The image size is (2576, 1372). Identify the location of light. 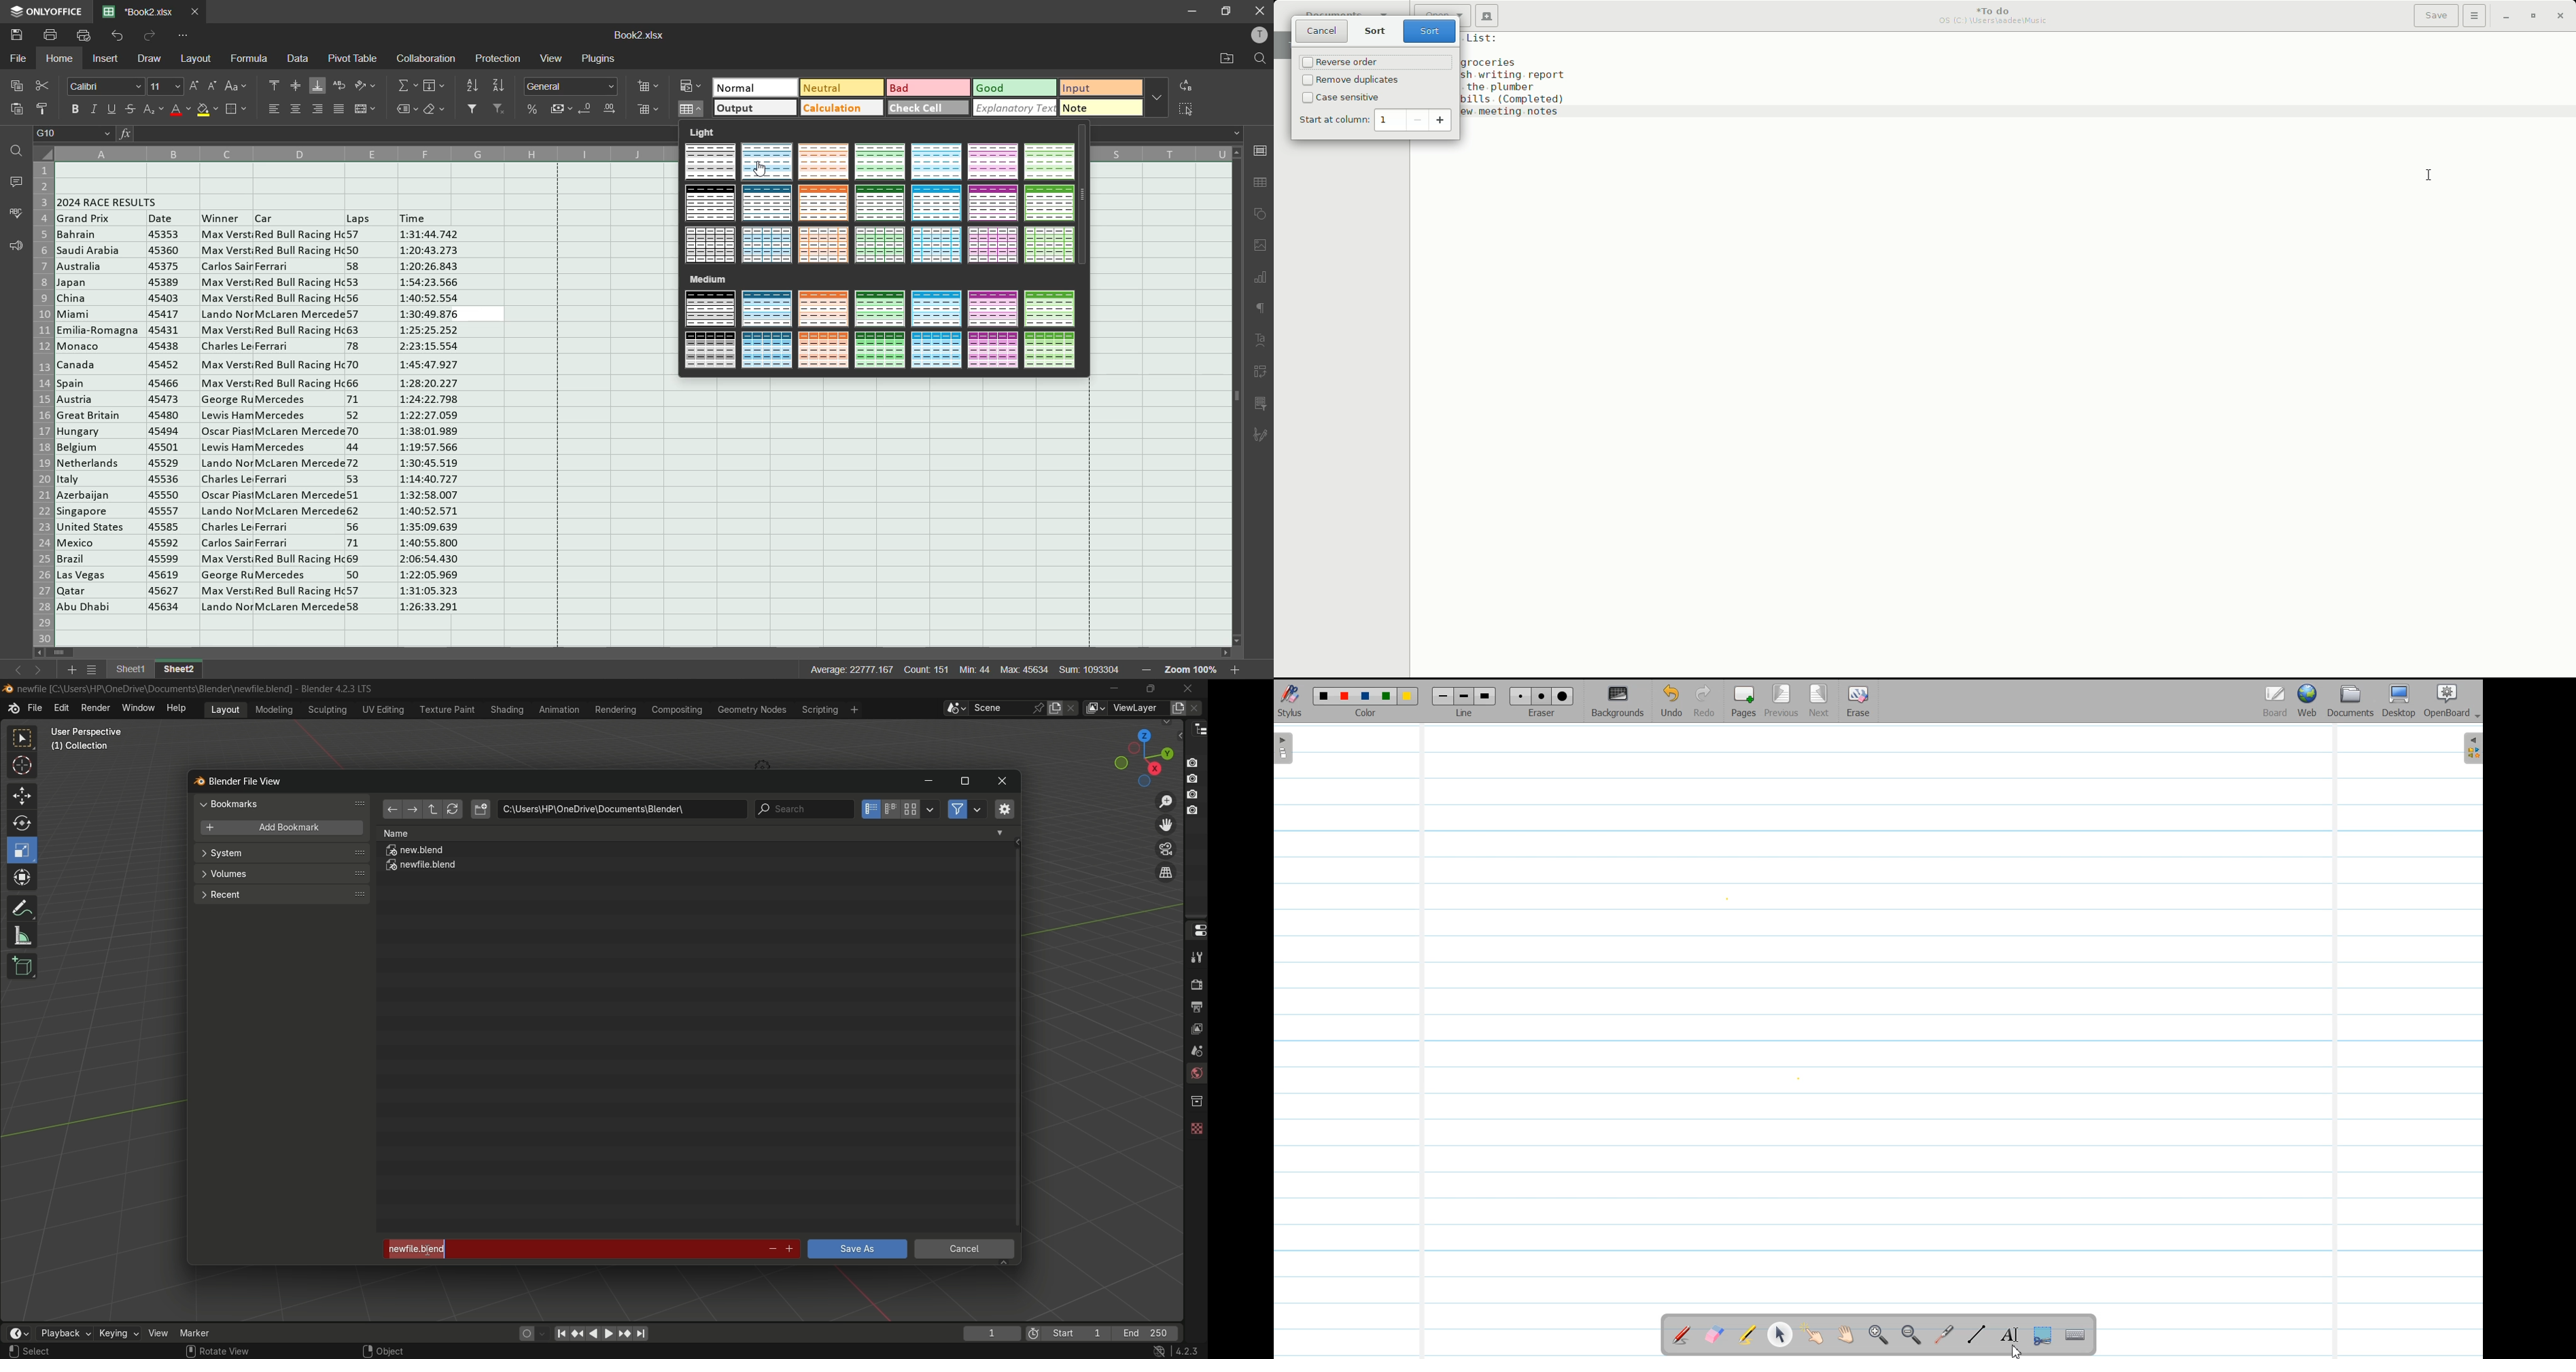
(710, 278).